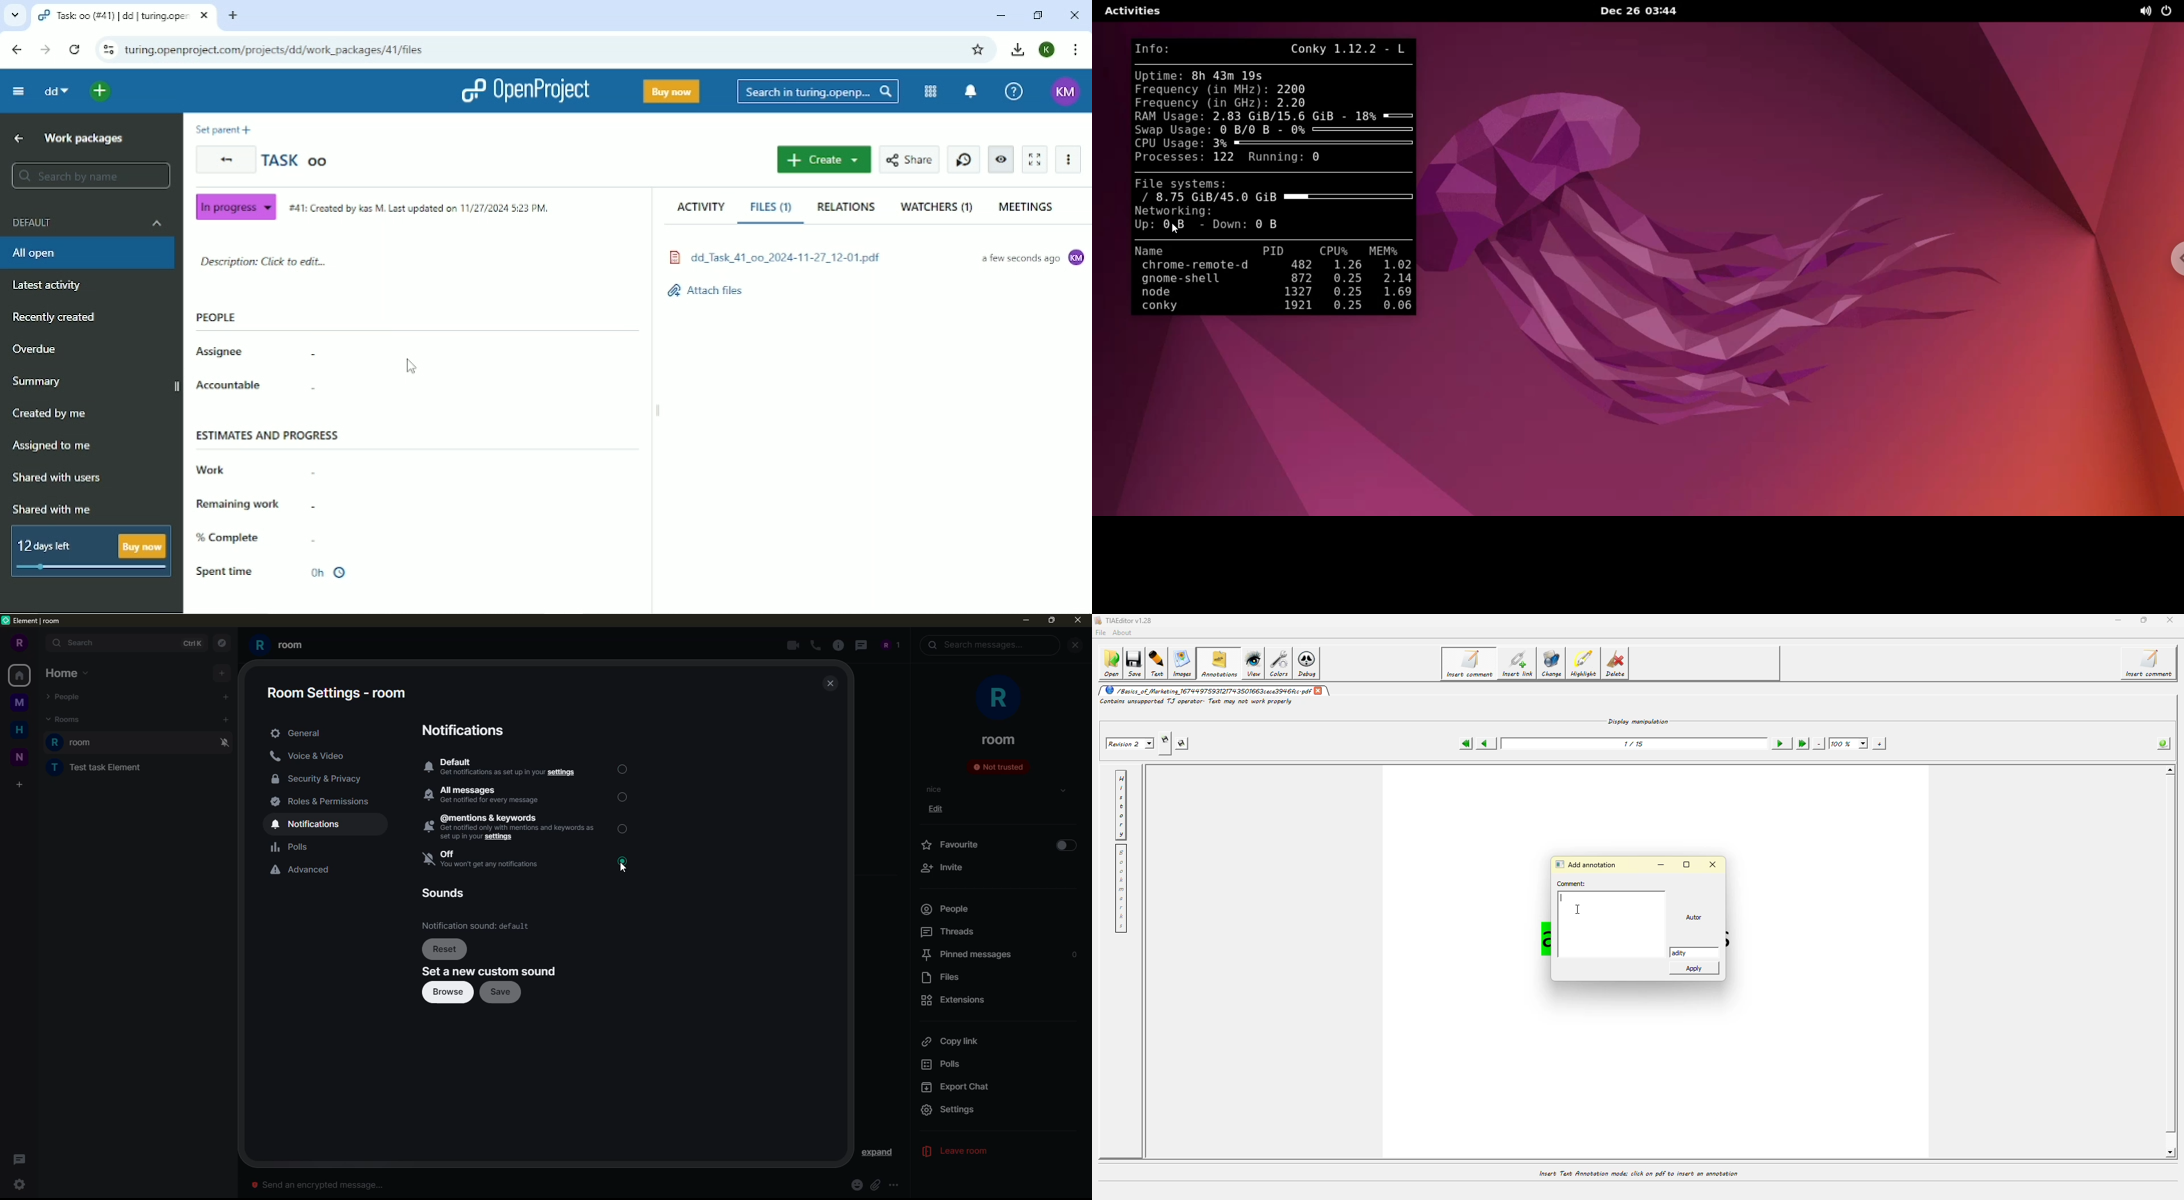 This screenshot has height=1204, width=2184. Describe the element at coordinates (942, 868) in the screenshot. I see `invite` at that location.